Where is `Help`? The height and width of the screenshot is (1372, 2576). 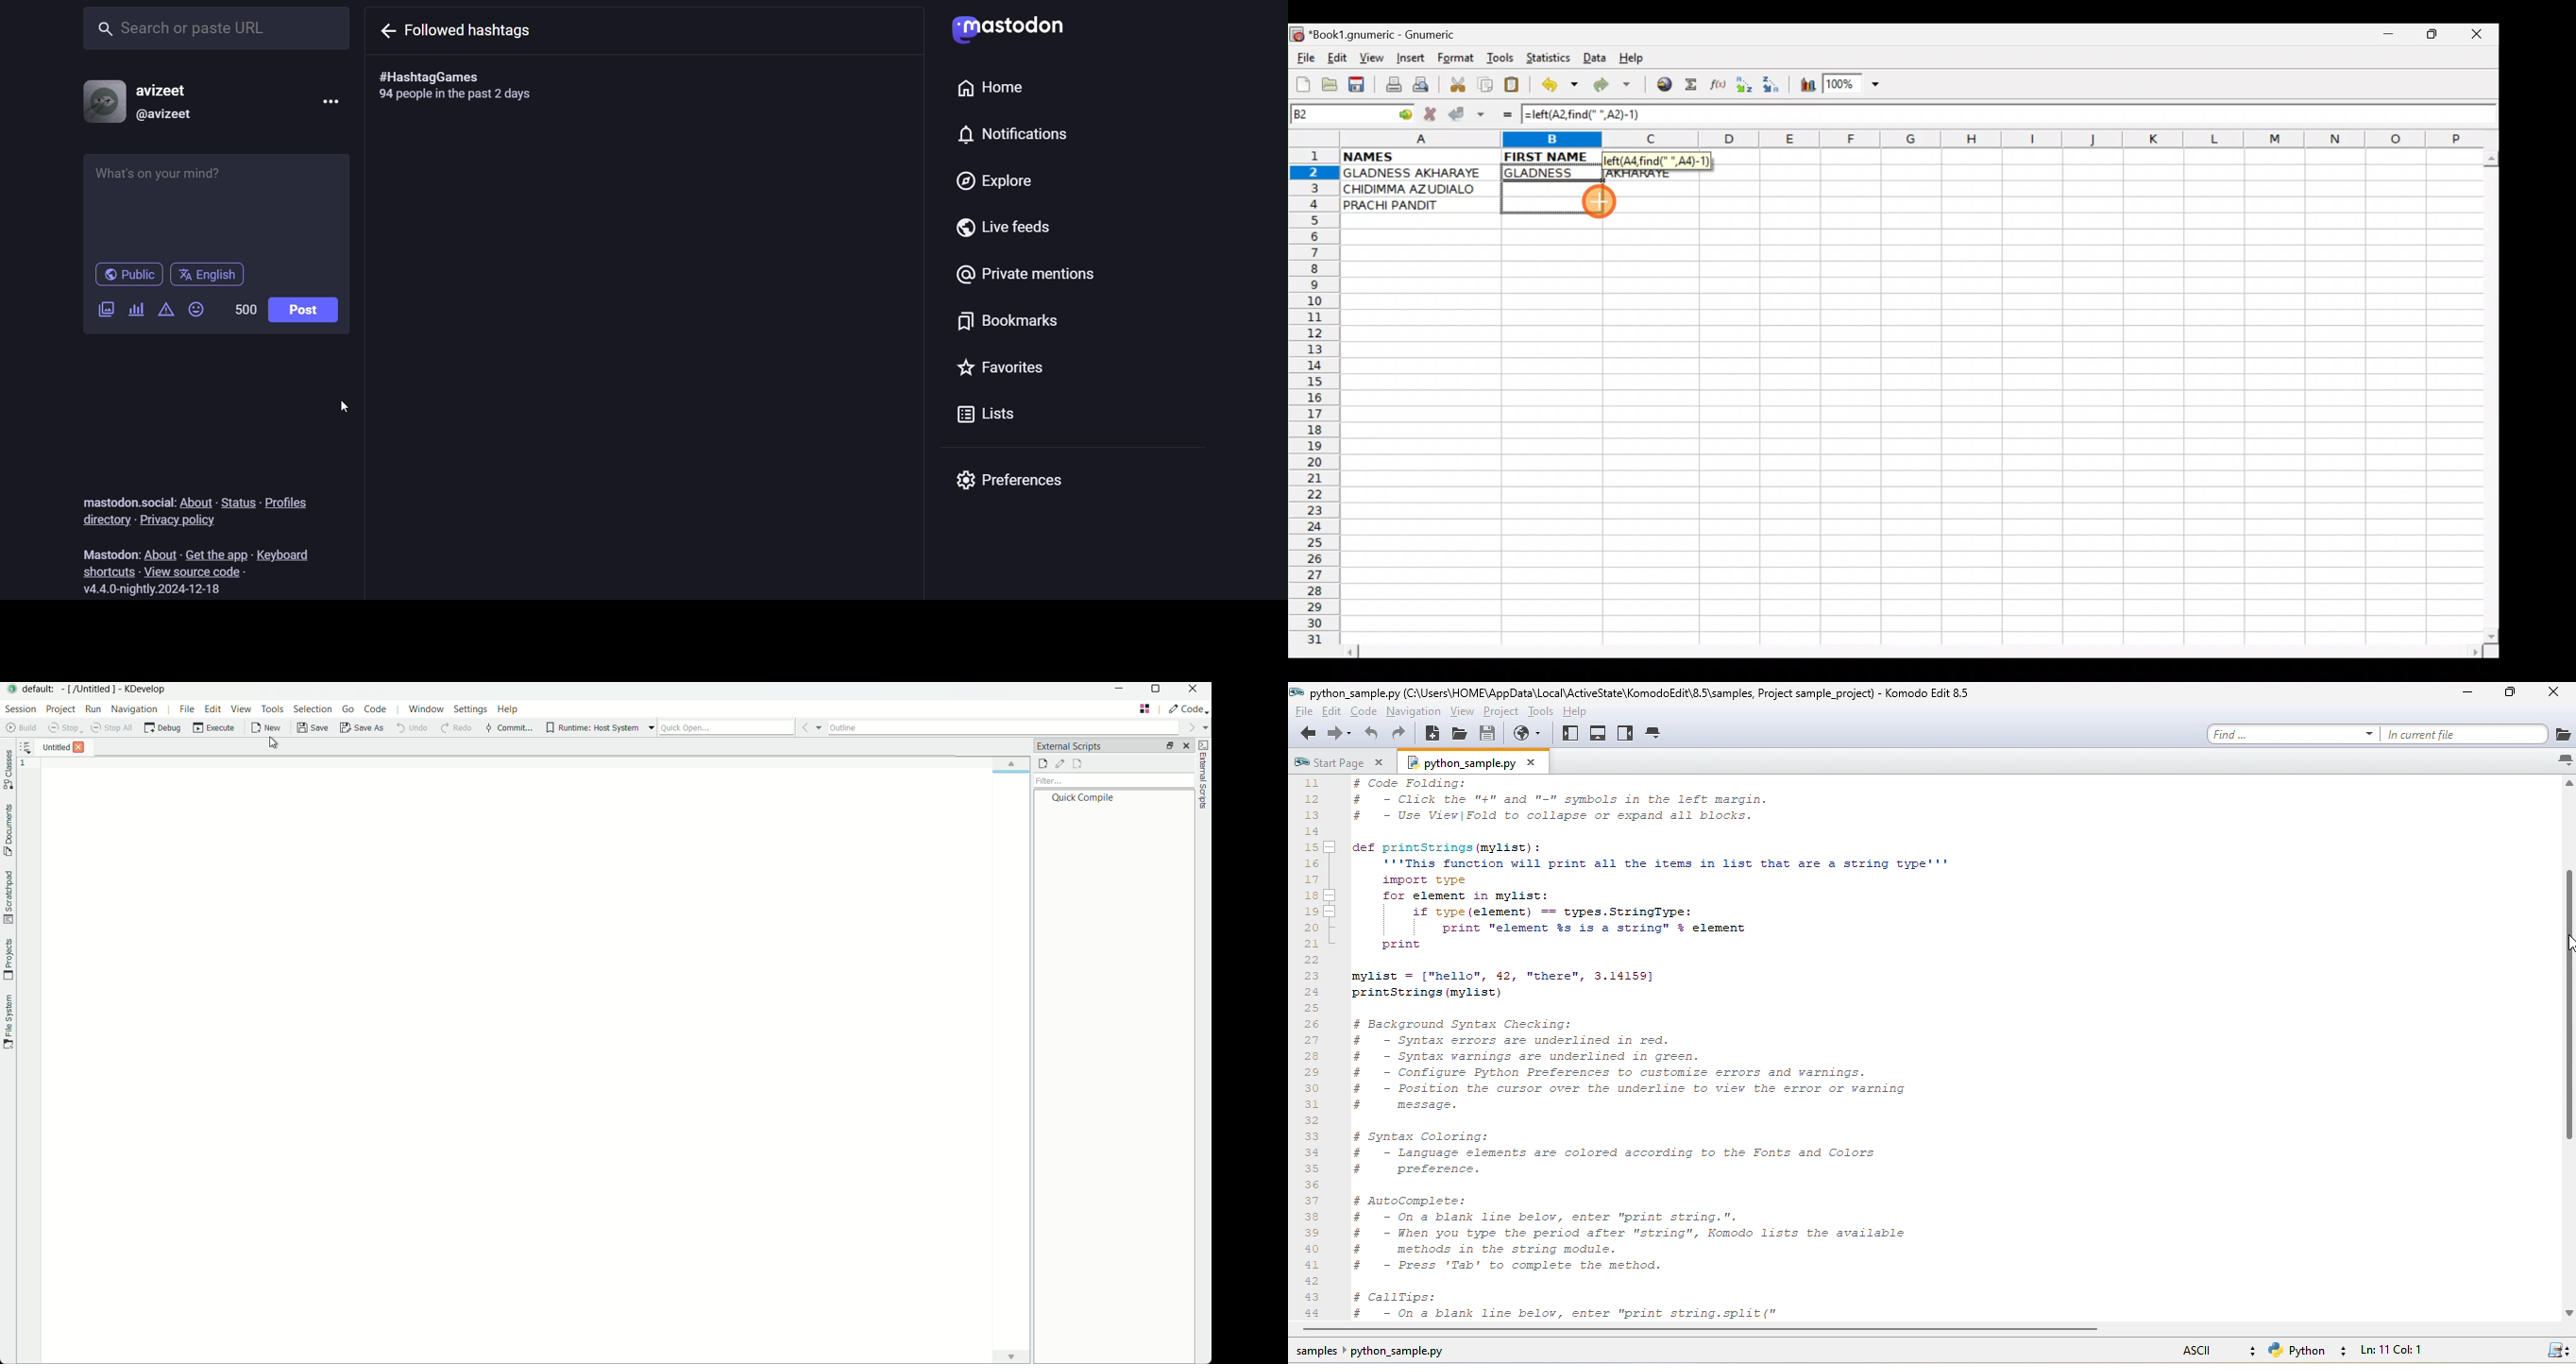 Help is located at coordinates (1632, 58).